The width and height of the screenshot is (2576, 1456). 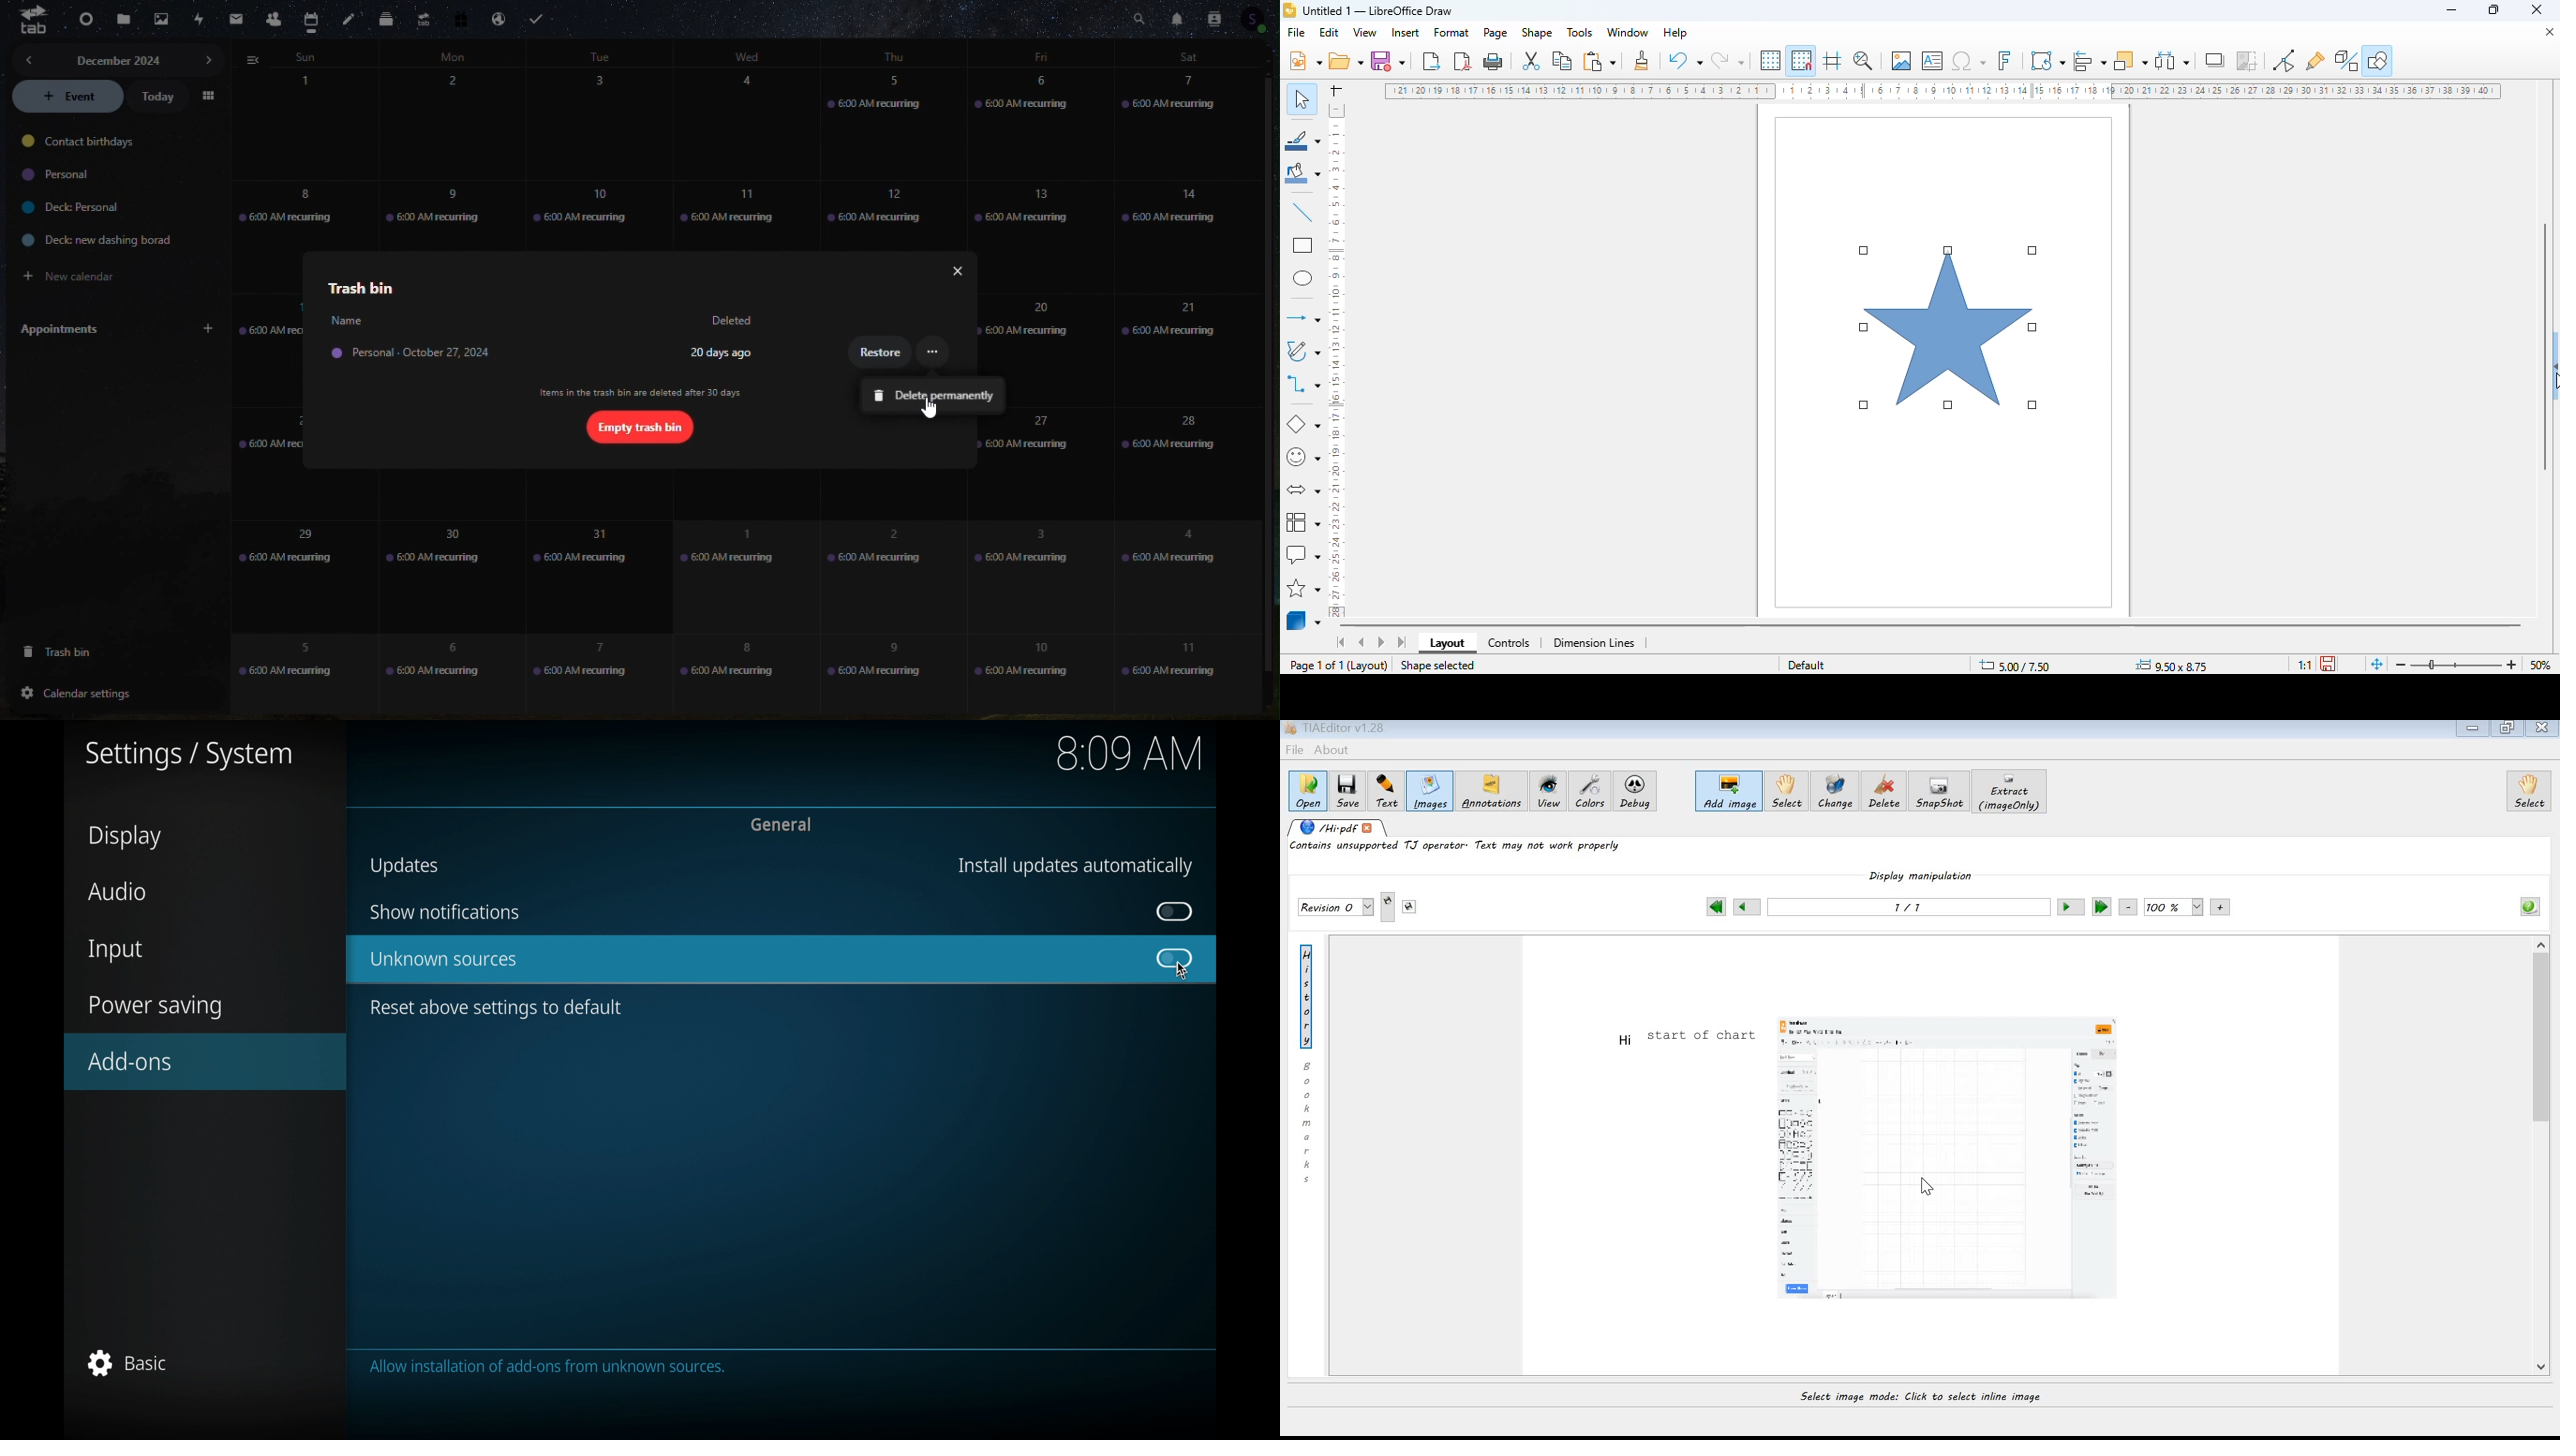 What do you see at coordinates (156, 1007) in the screenshot?
I see `power saving` at bounding box center [156, 1007].